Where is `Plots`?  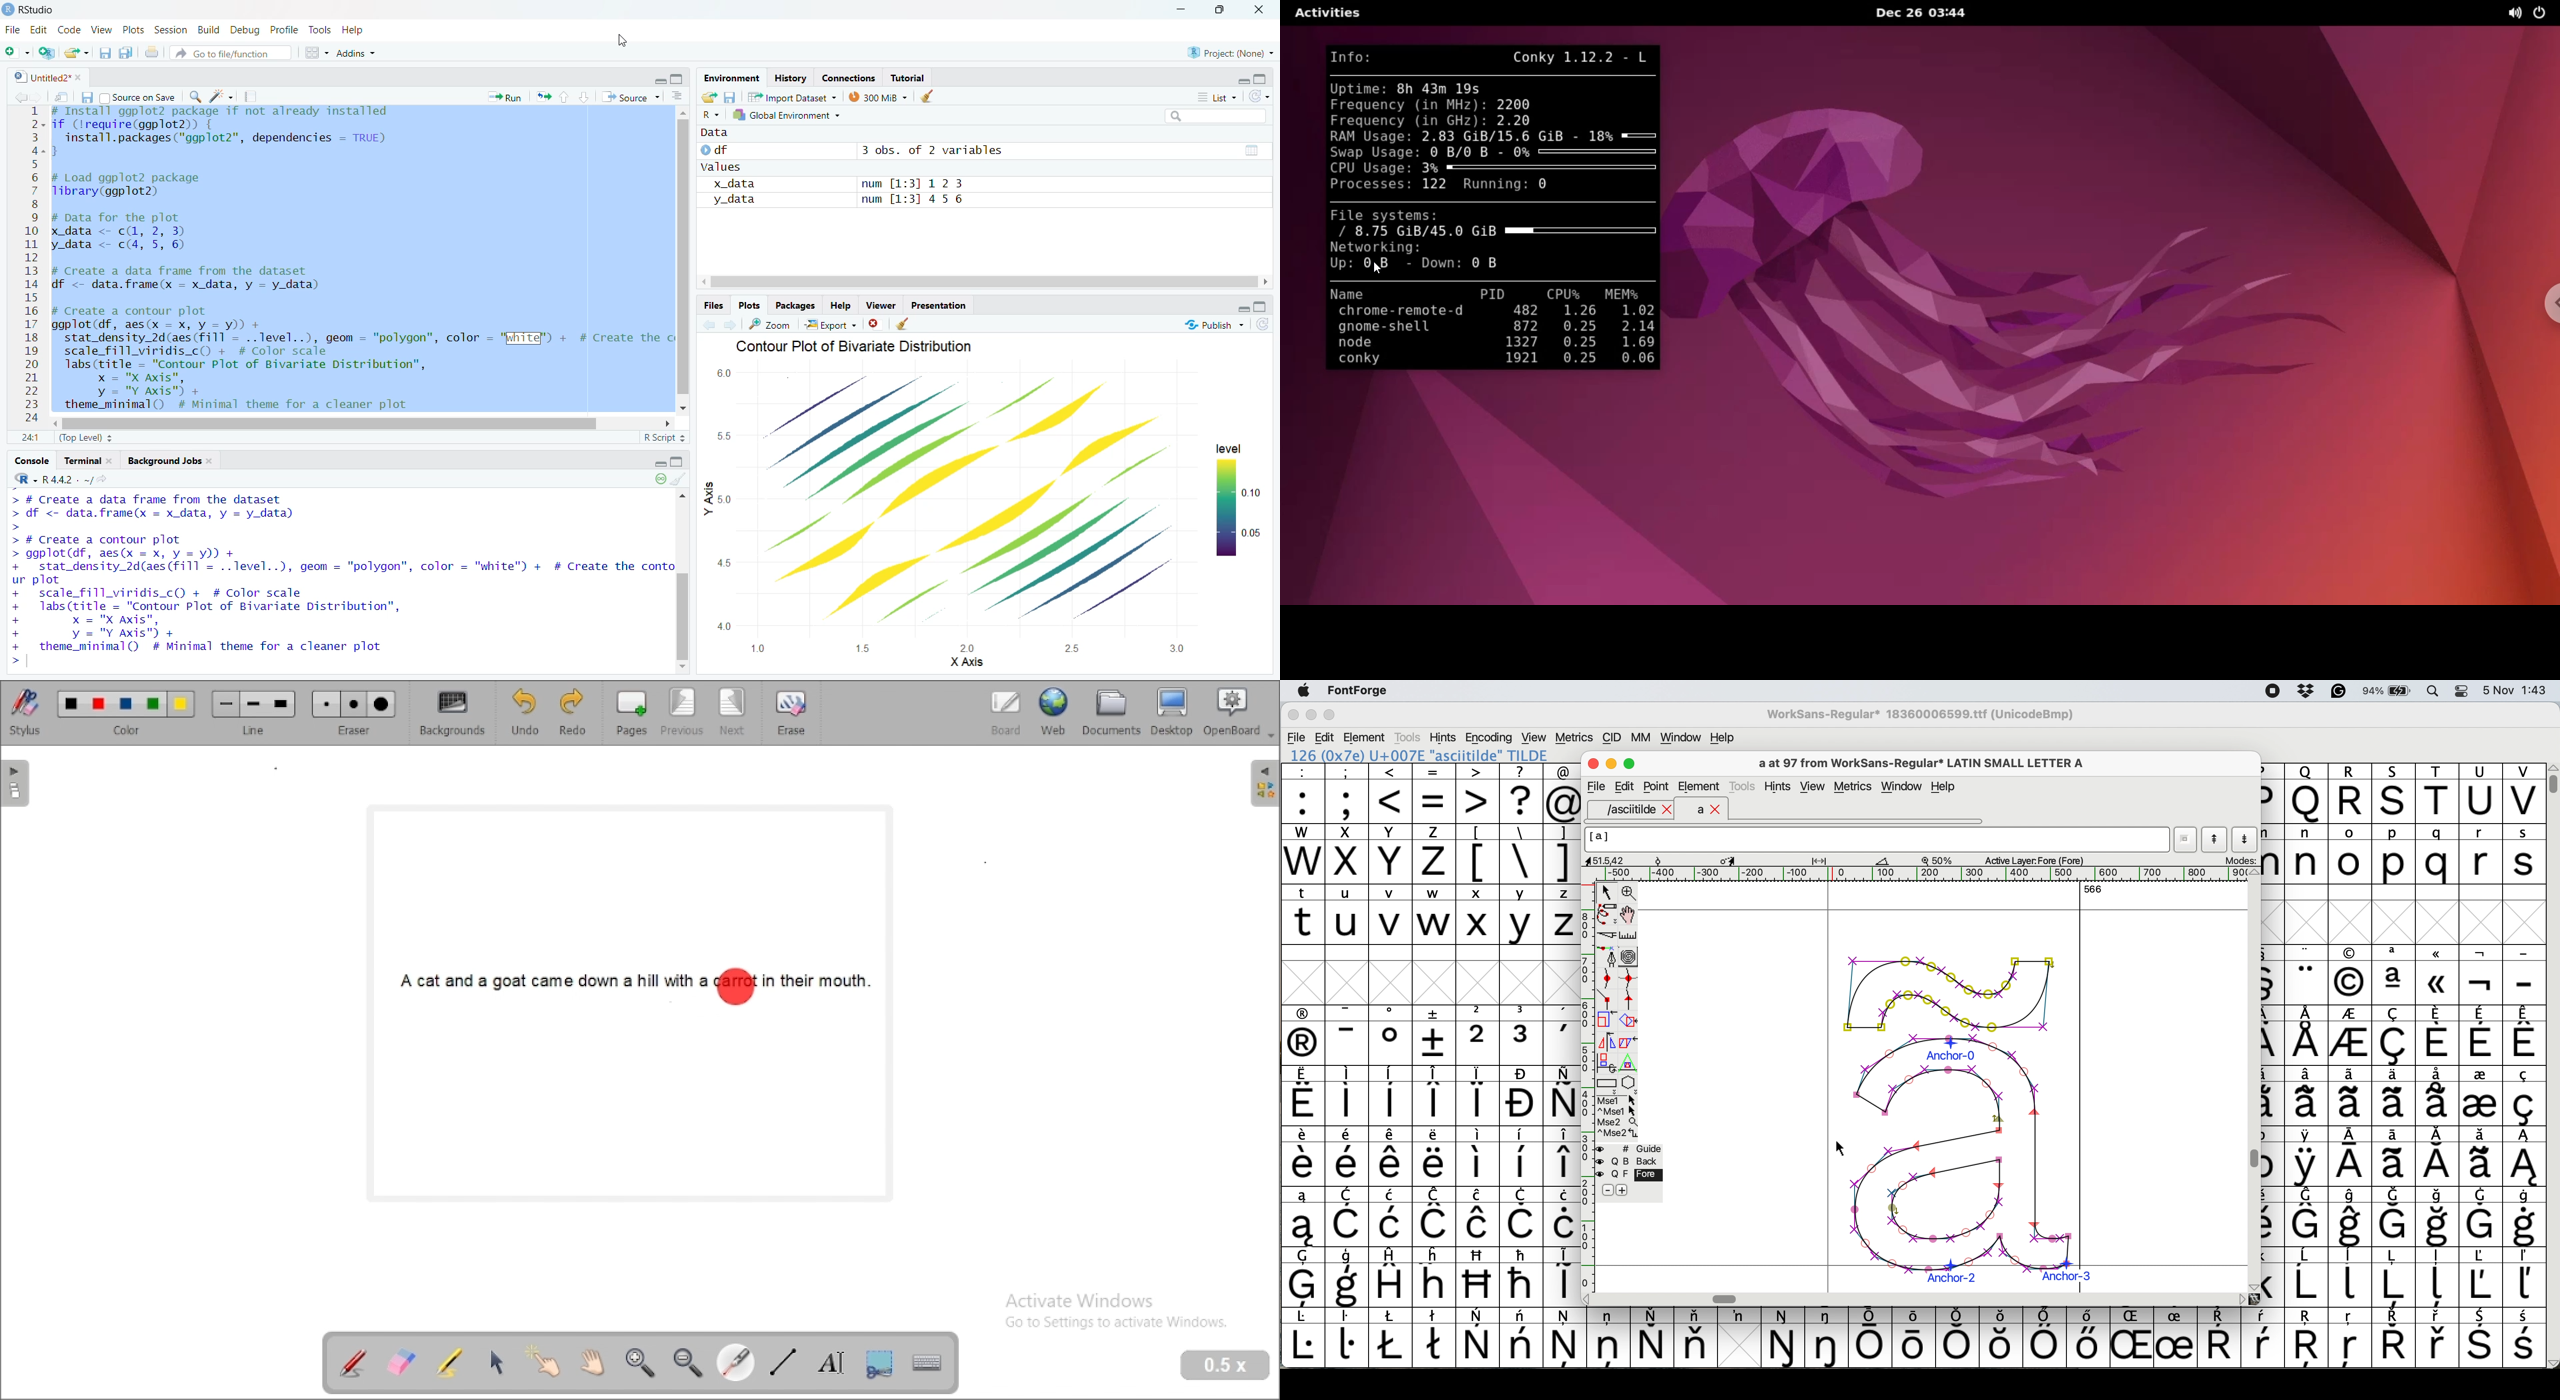
Plots is located at coordinates (134, 31).